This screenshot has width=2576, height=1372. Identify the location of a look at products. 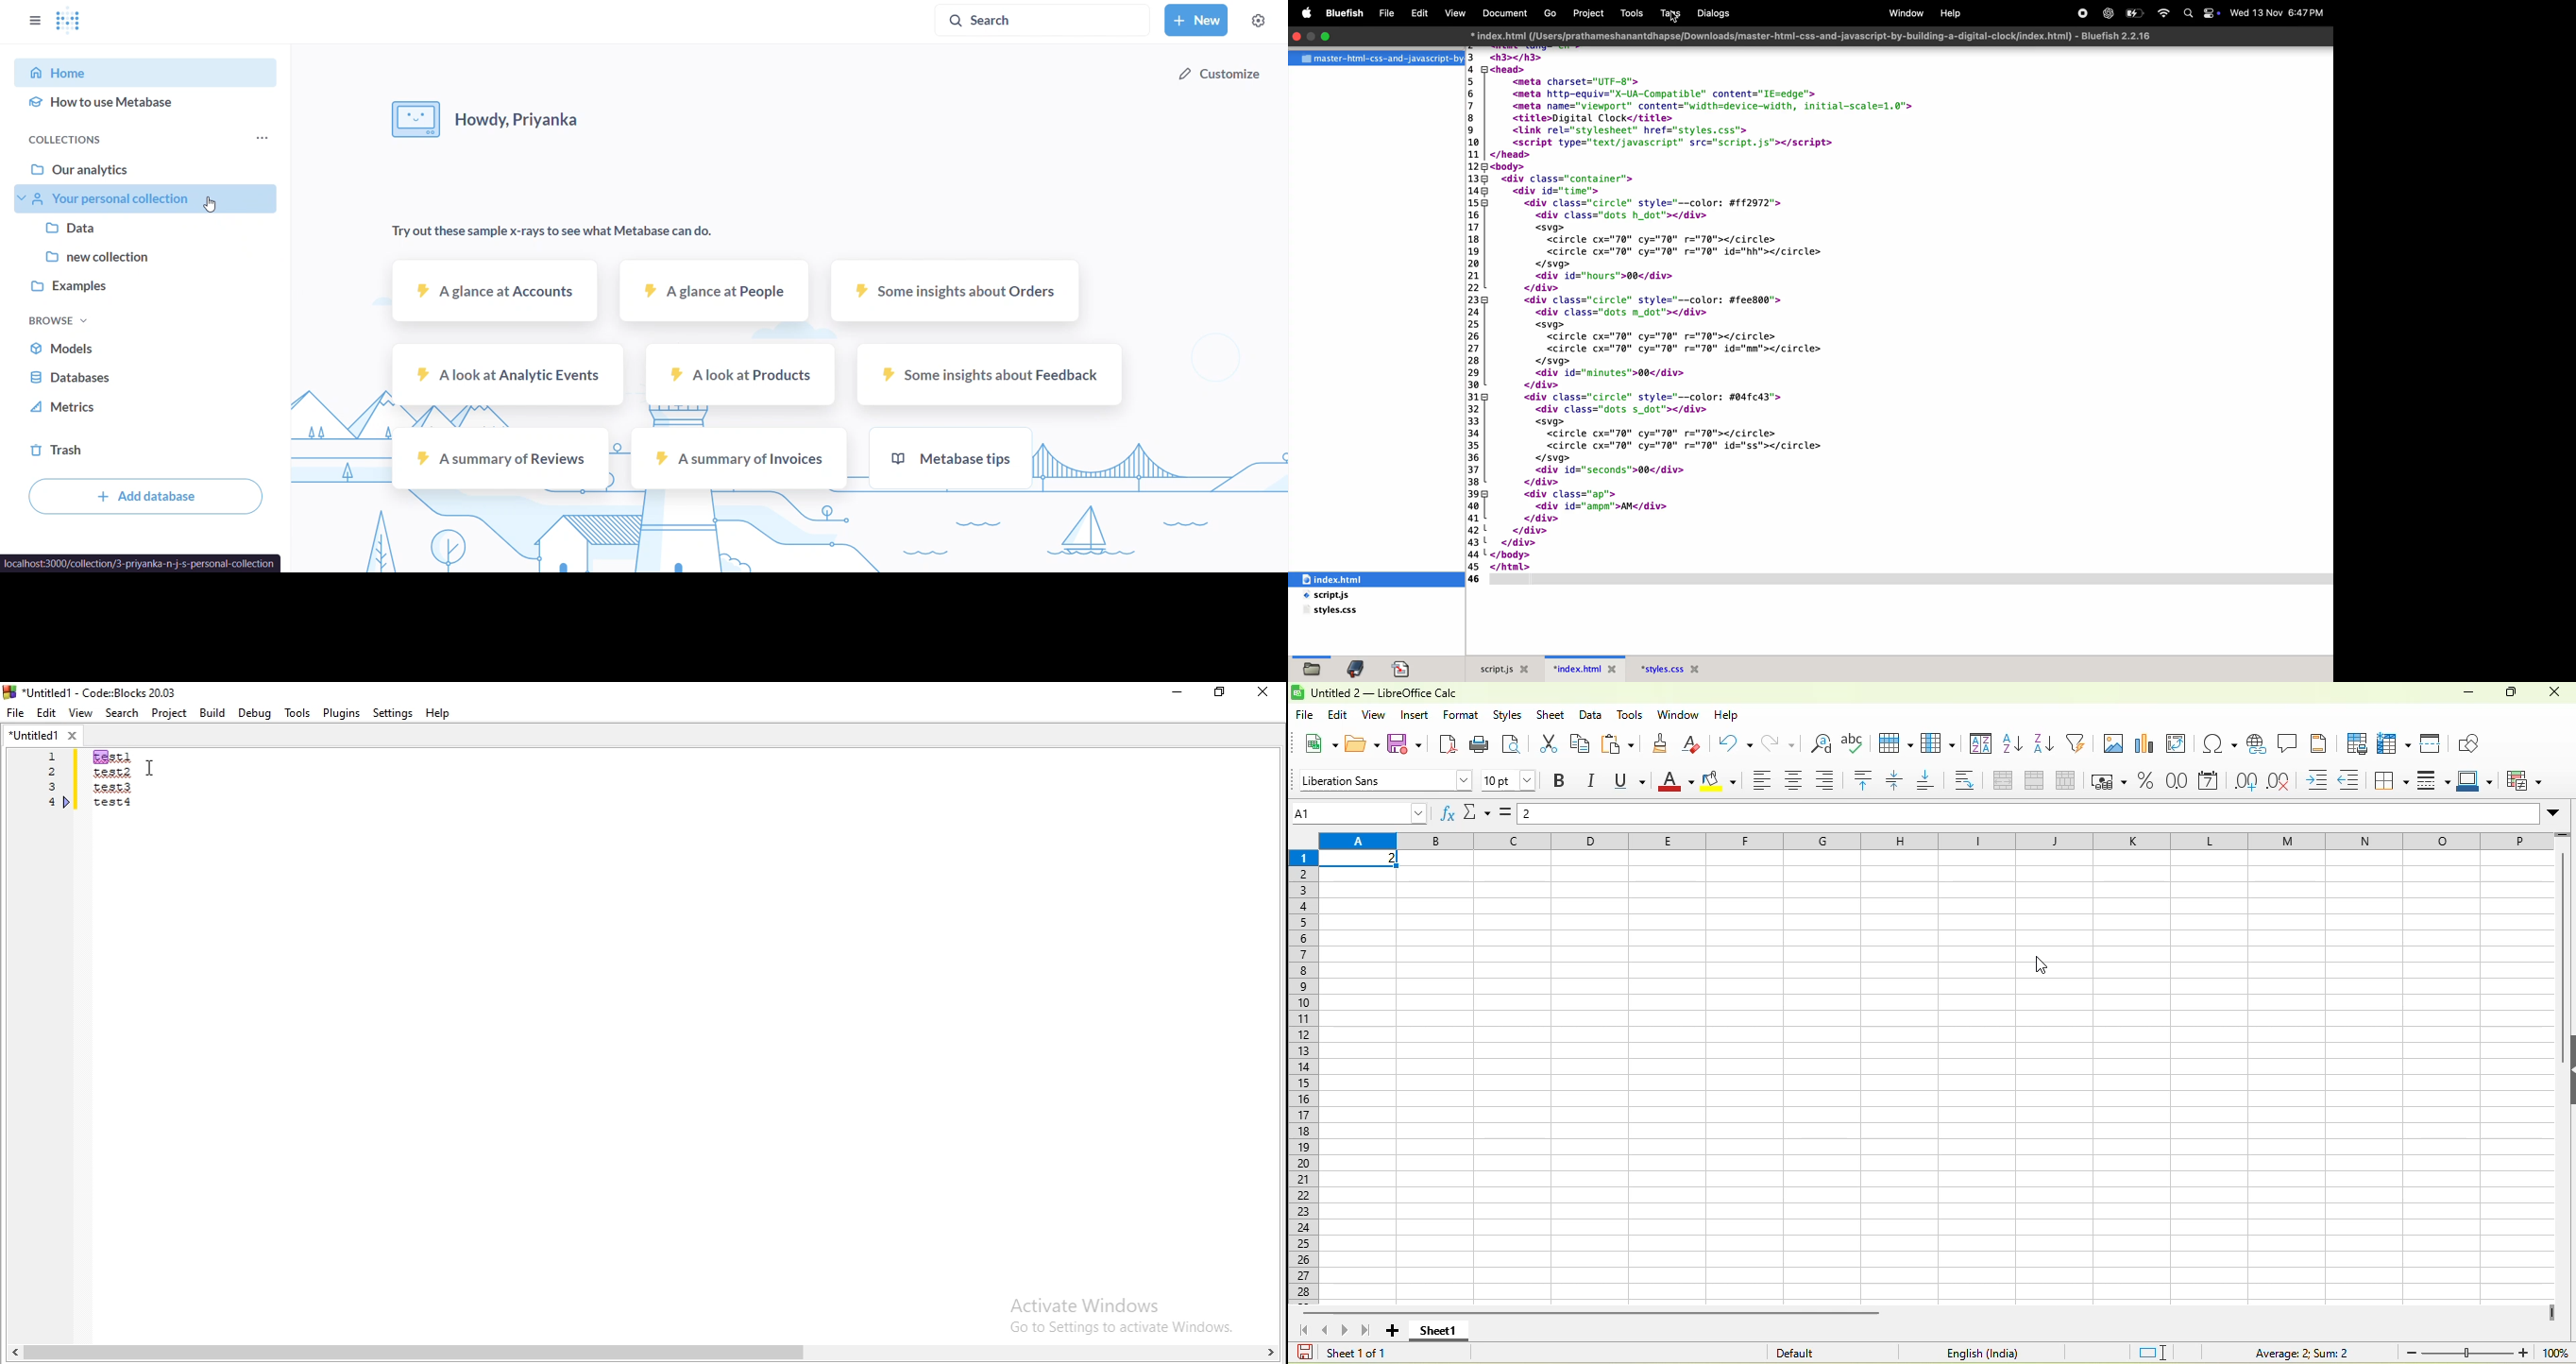
(741, 375).